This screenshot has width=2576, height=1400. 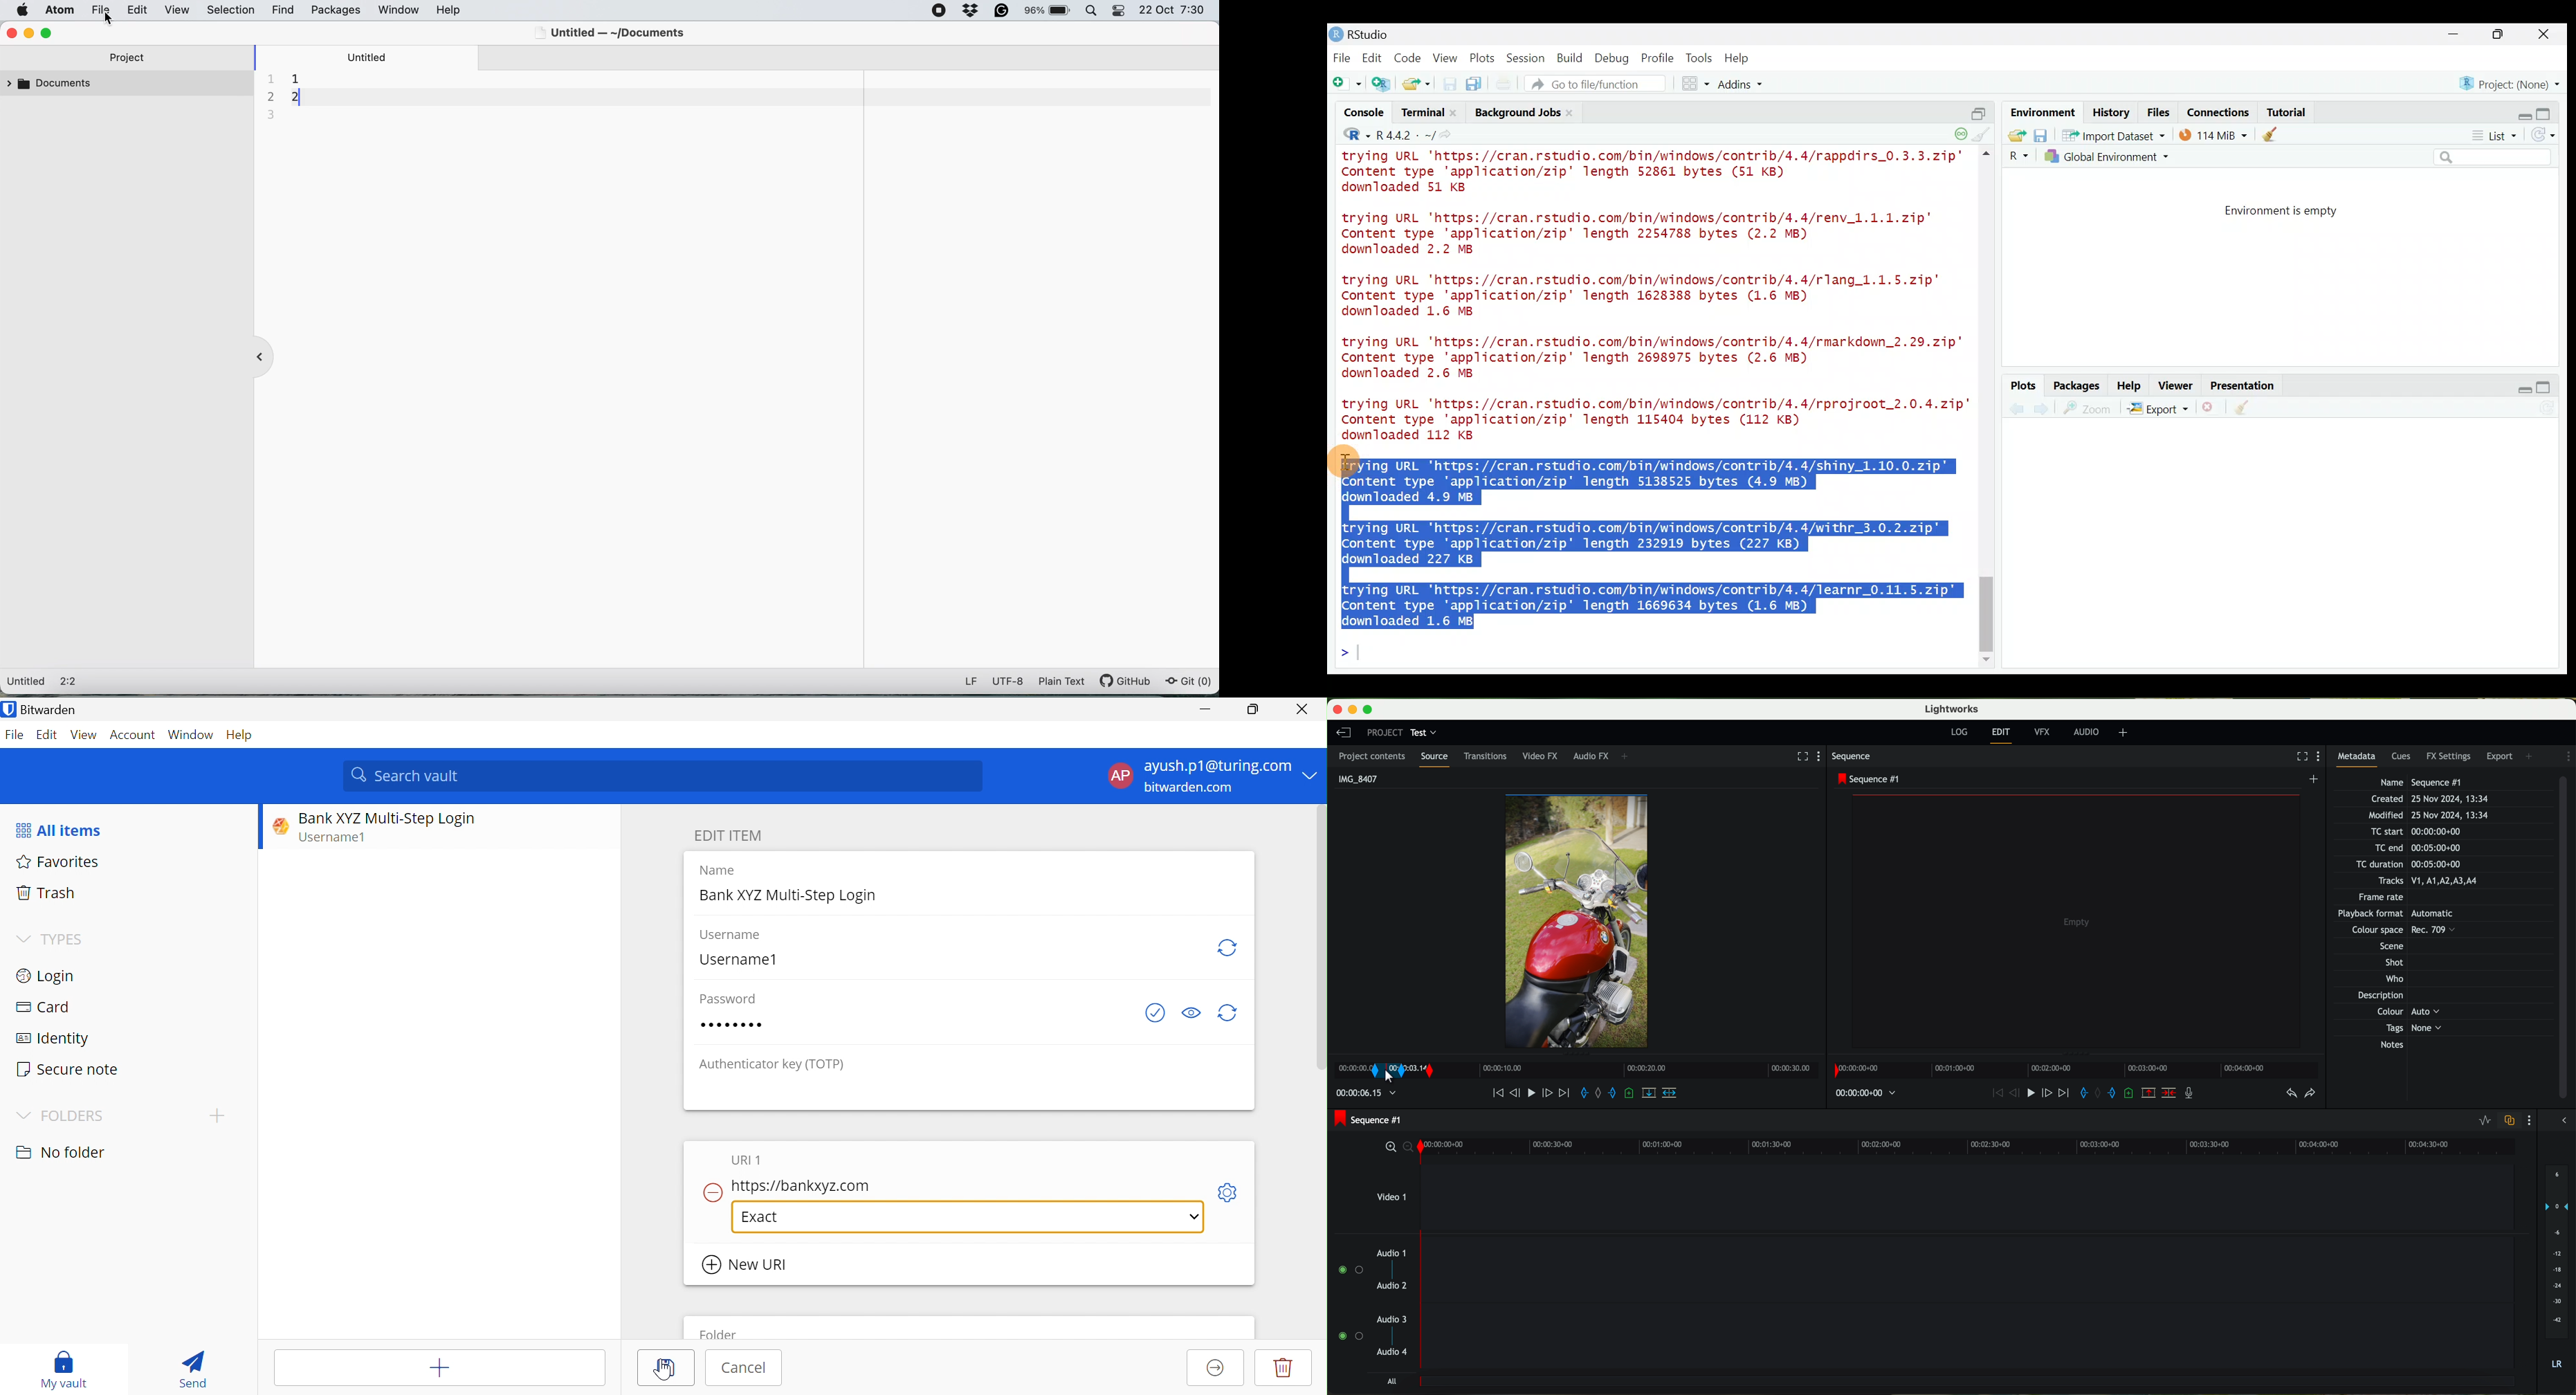 I want to click on Frame rate, so click(x=2384, y=899).